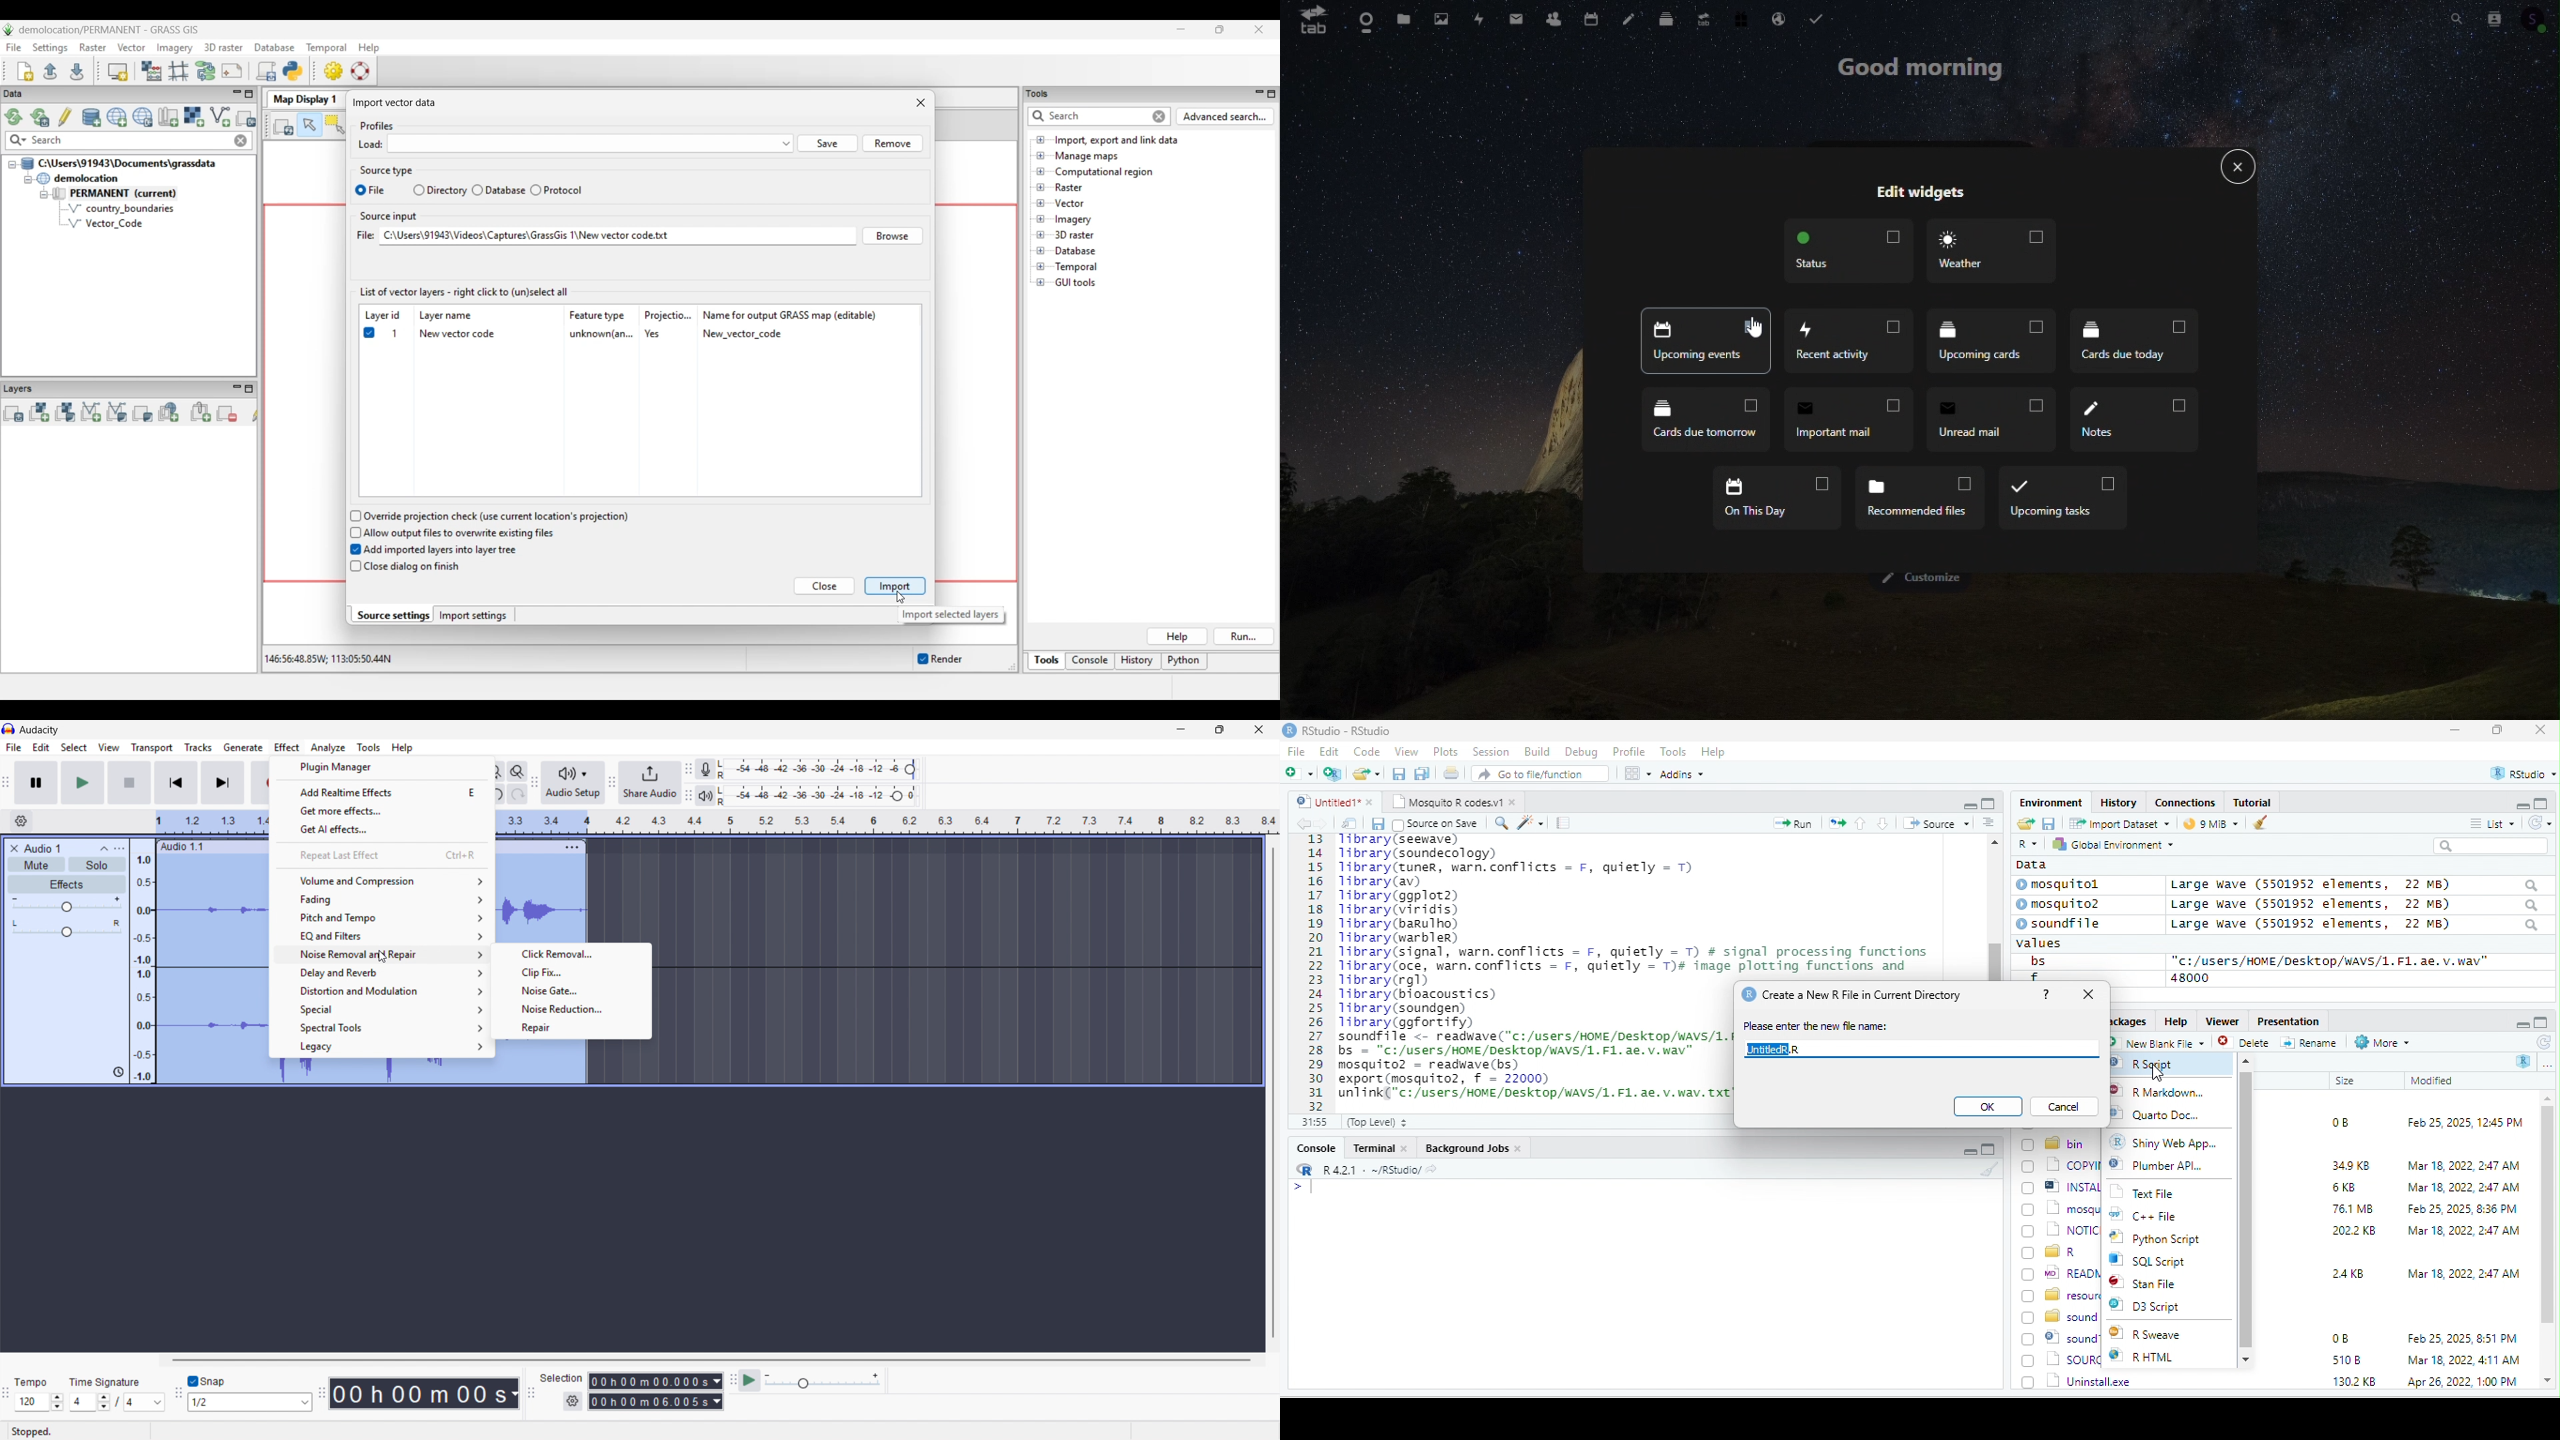  What do you see at coordinates (2117, 822) in the screenshot?
I see `# import Dataset` at bounding box center [2117, 822].